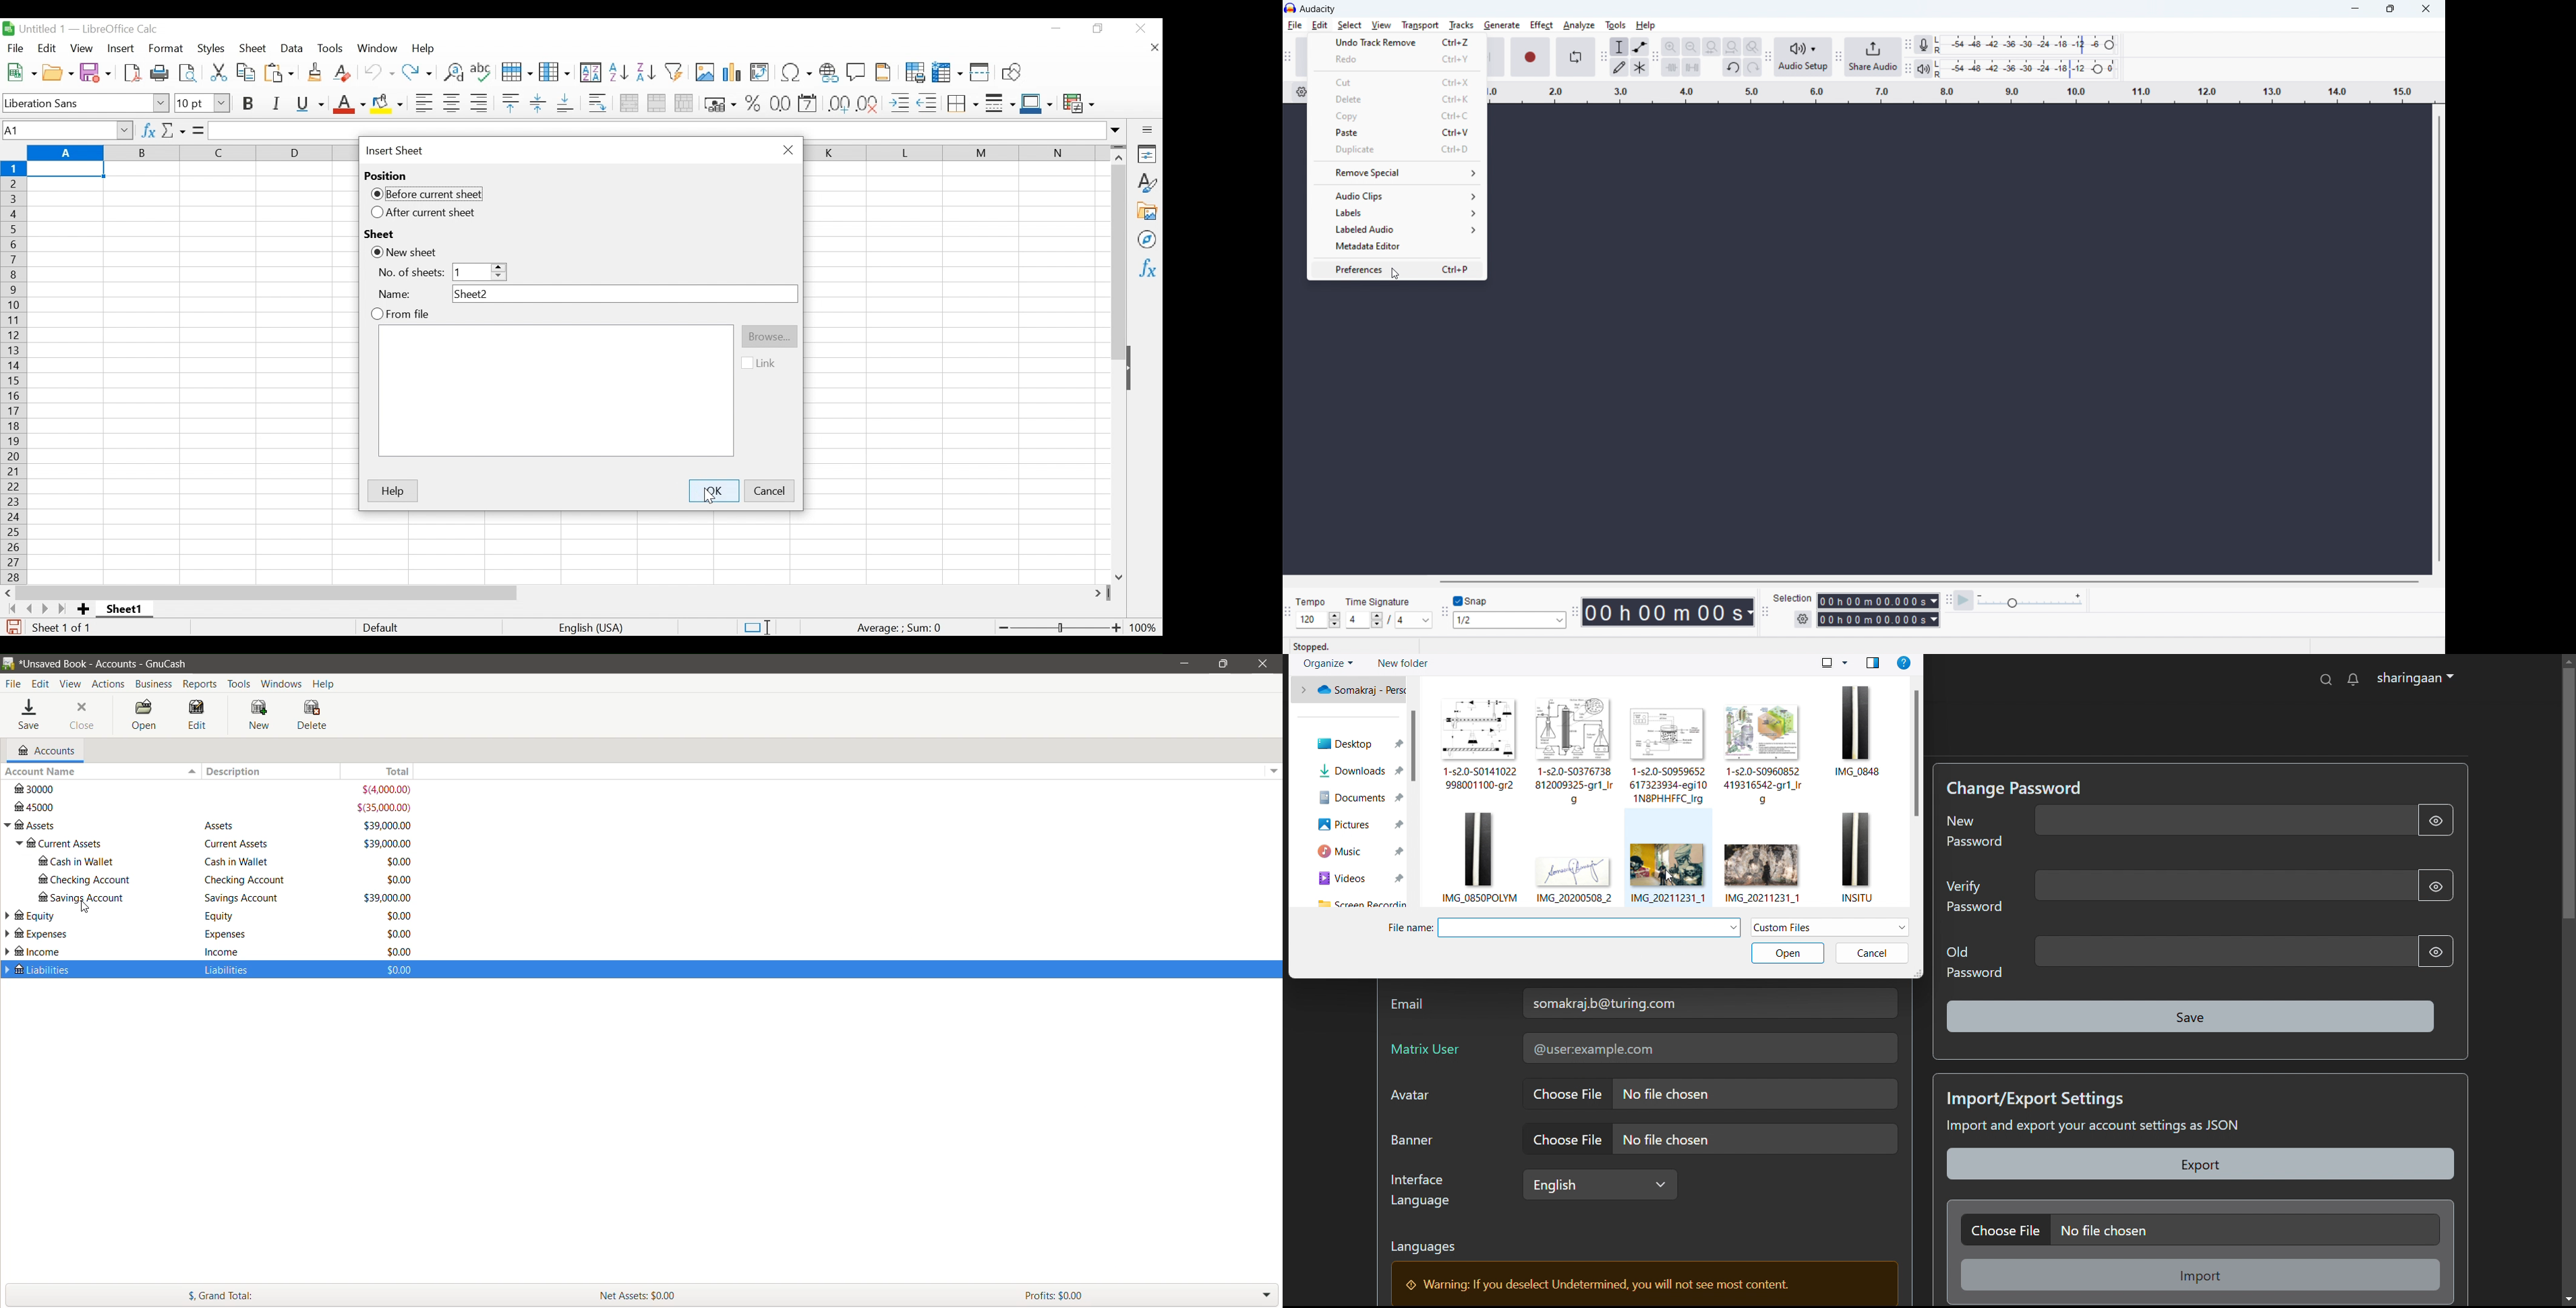 This screenshot has width=2576, height=1316. What do you see at coordinates (393, 491) in the screenshot?
I see `Help` at bounding box center [393, 491].